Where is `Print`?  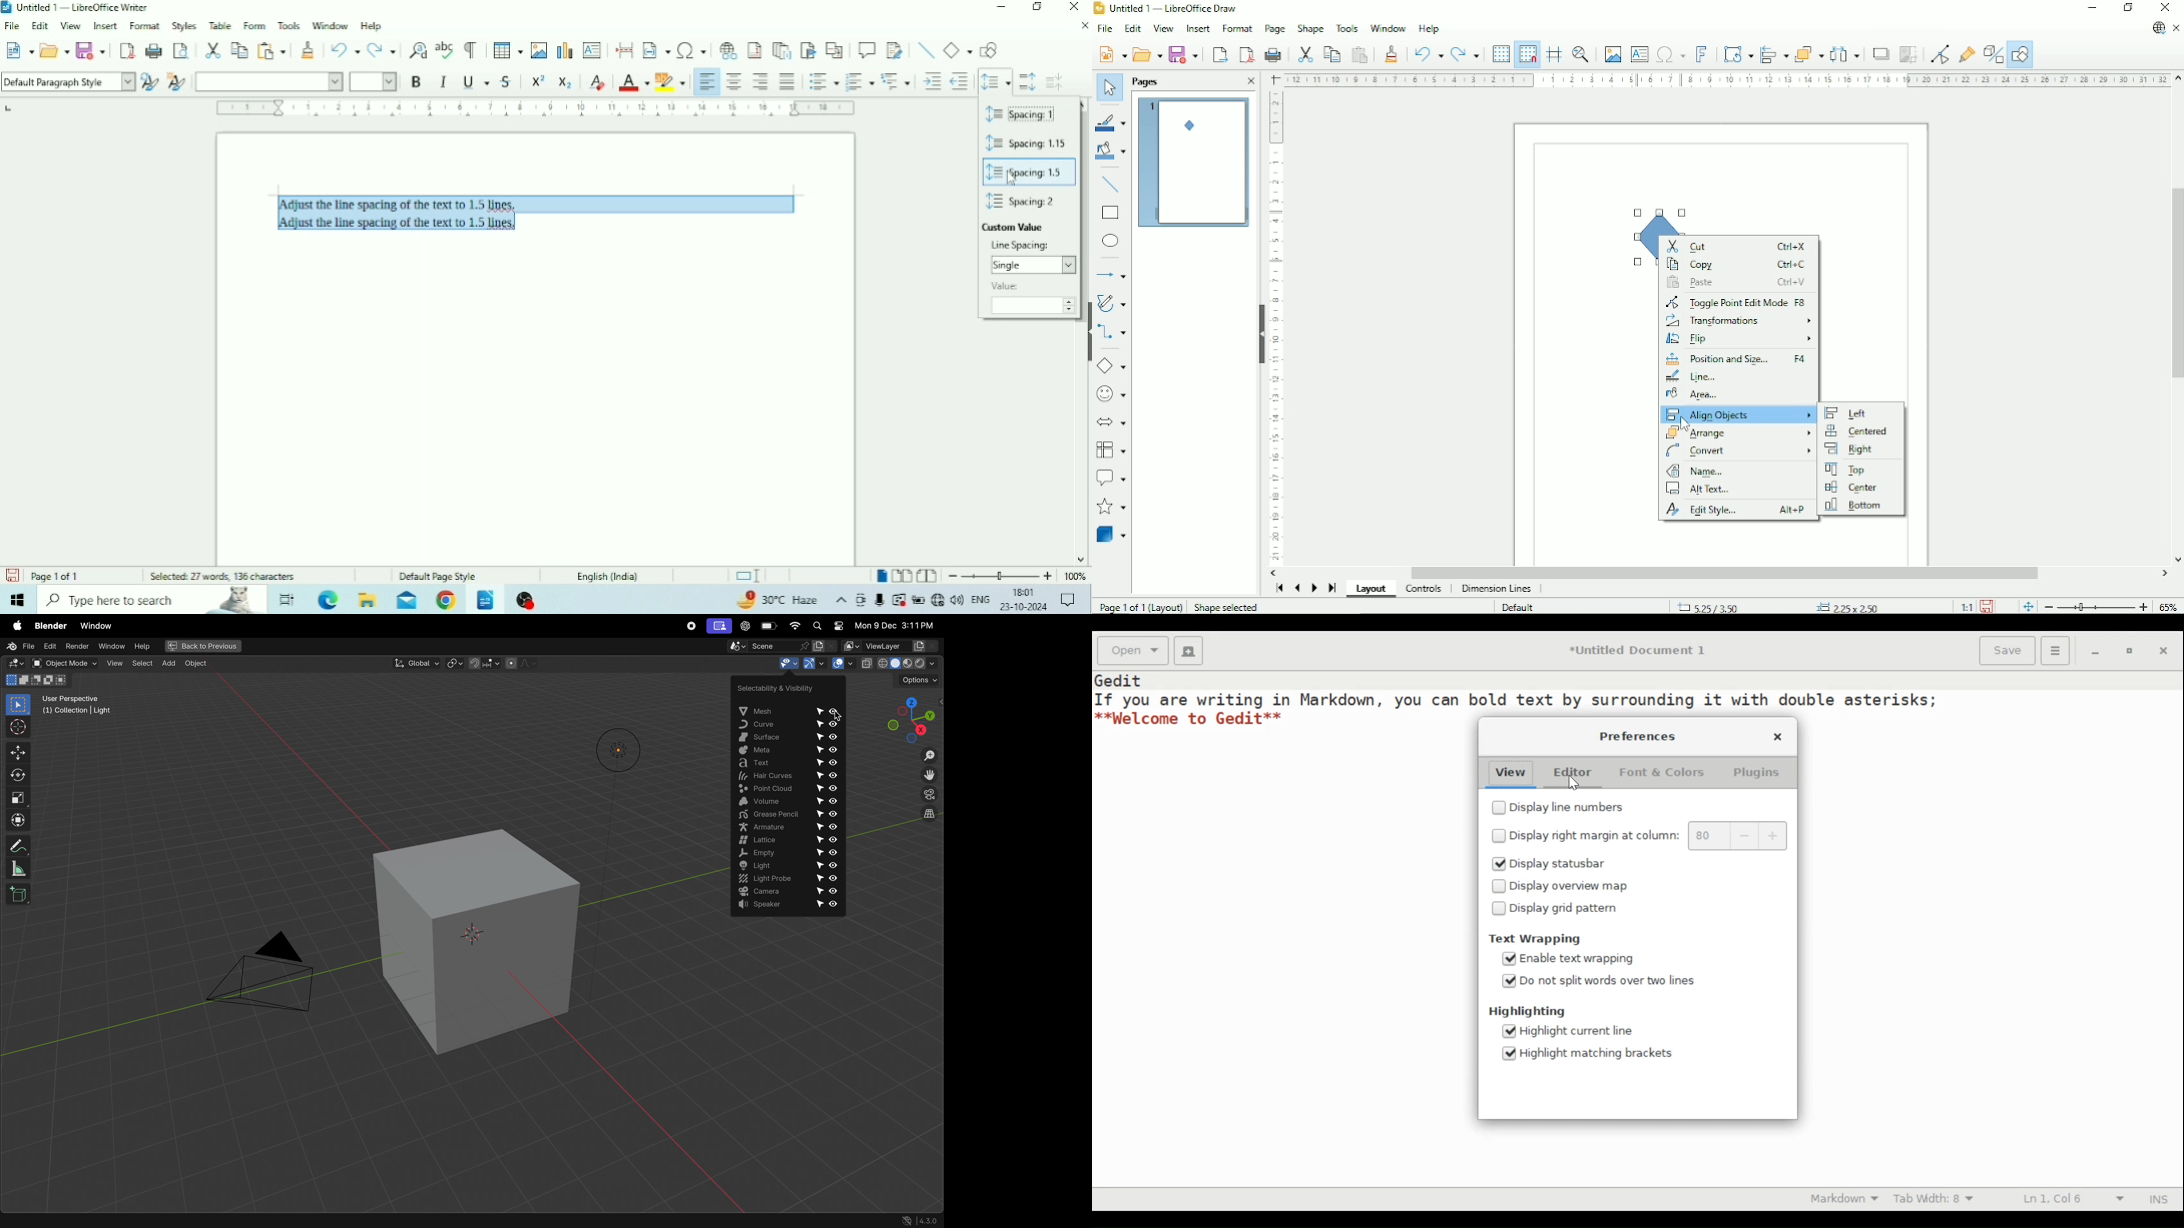 Print is located at coordinates (154, 49).